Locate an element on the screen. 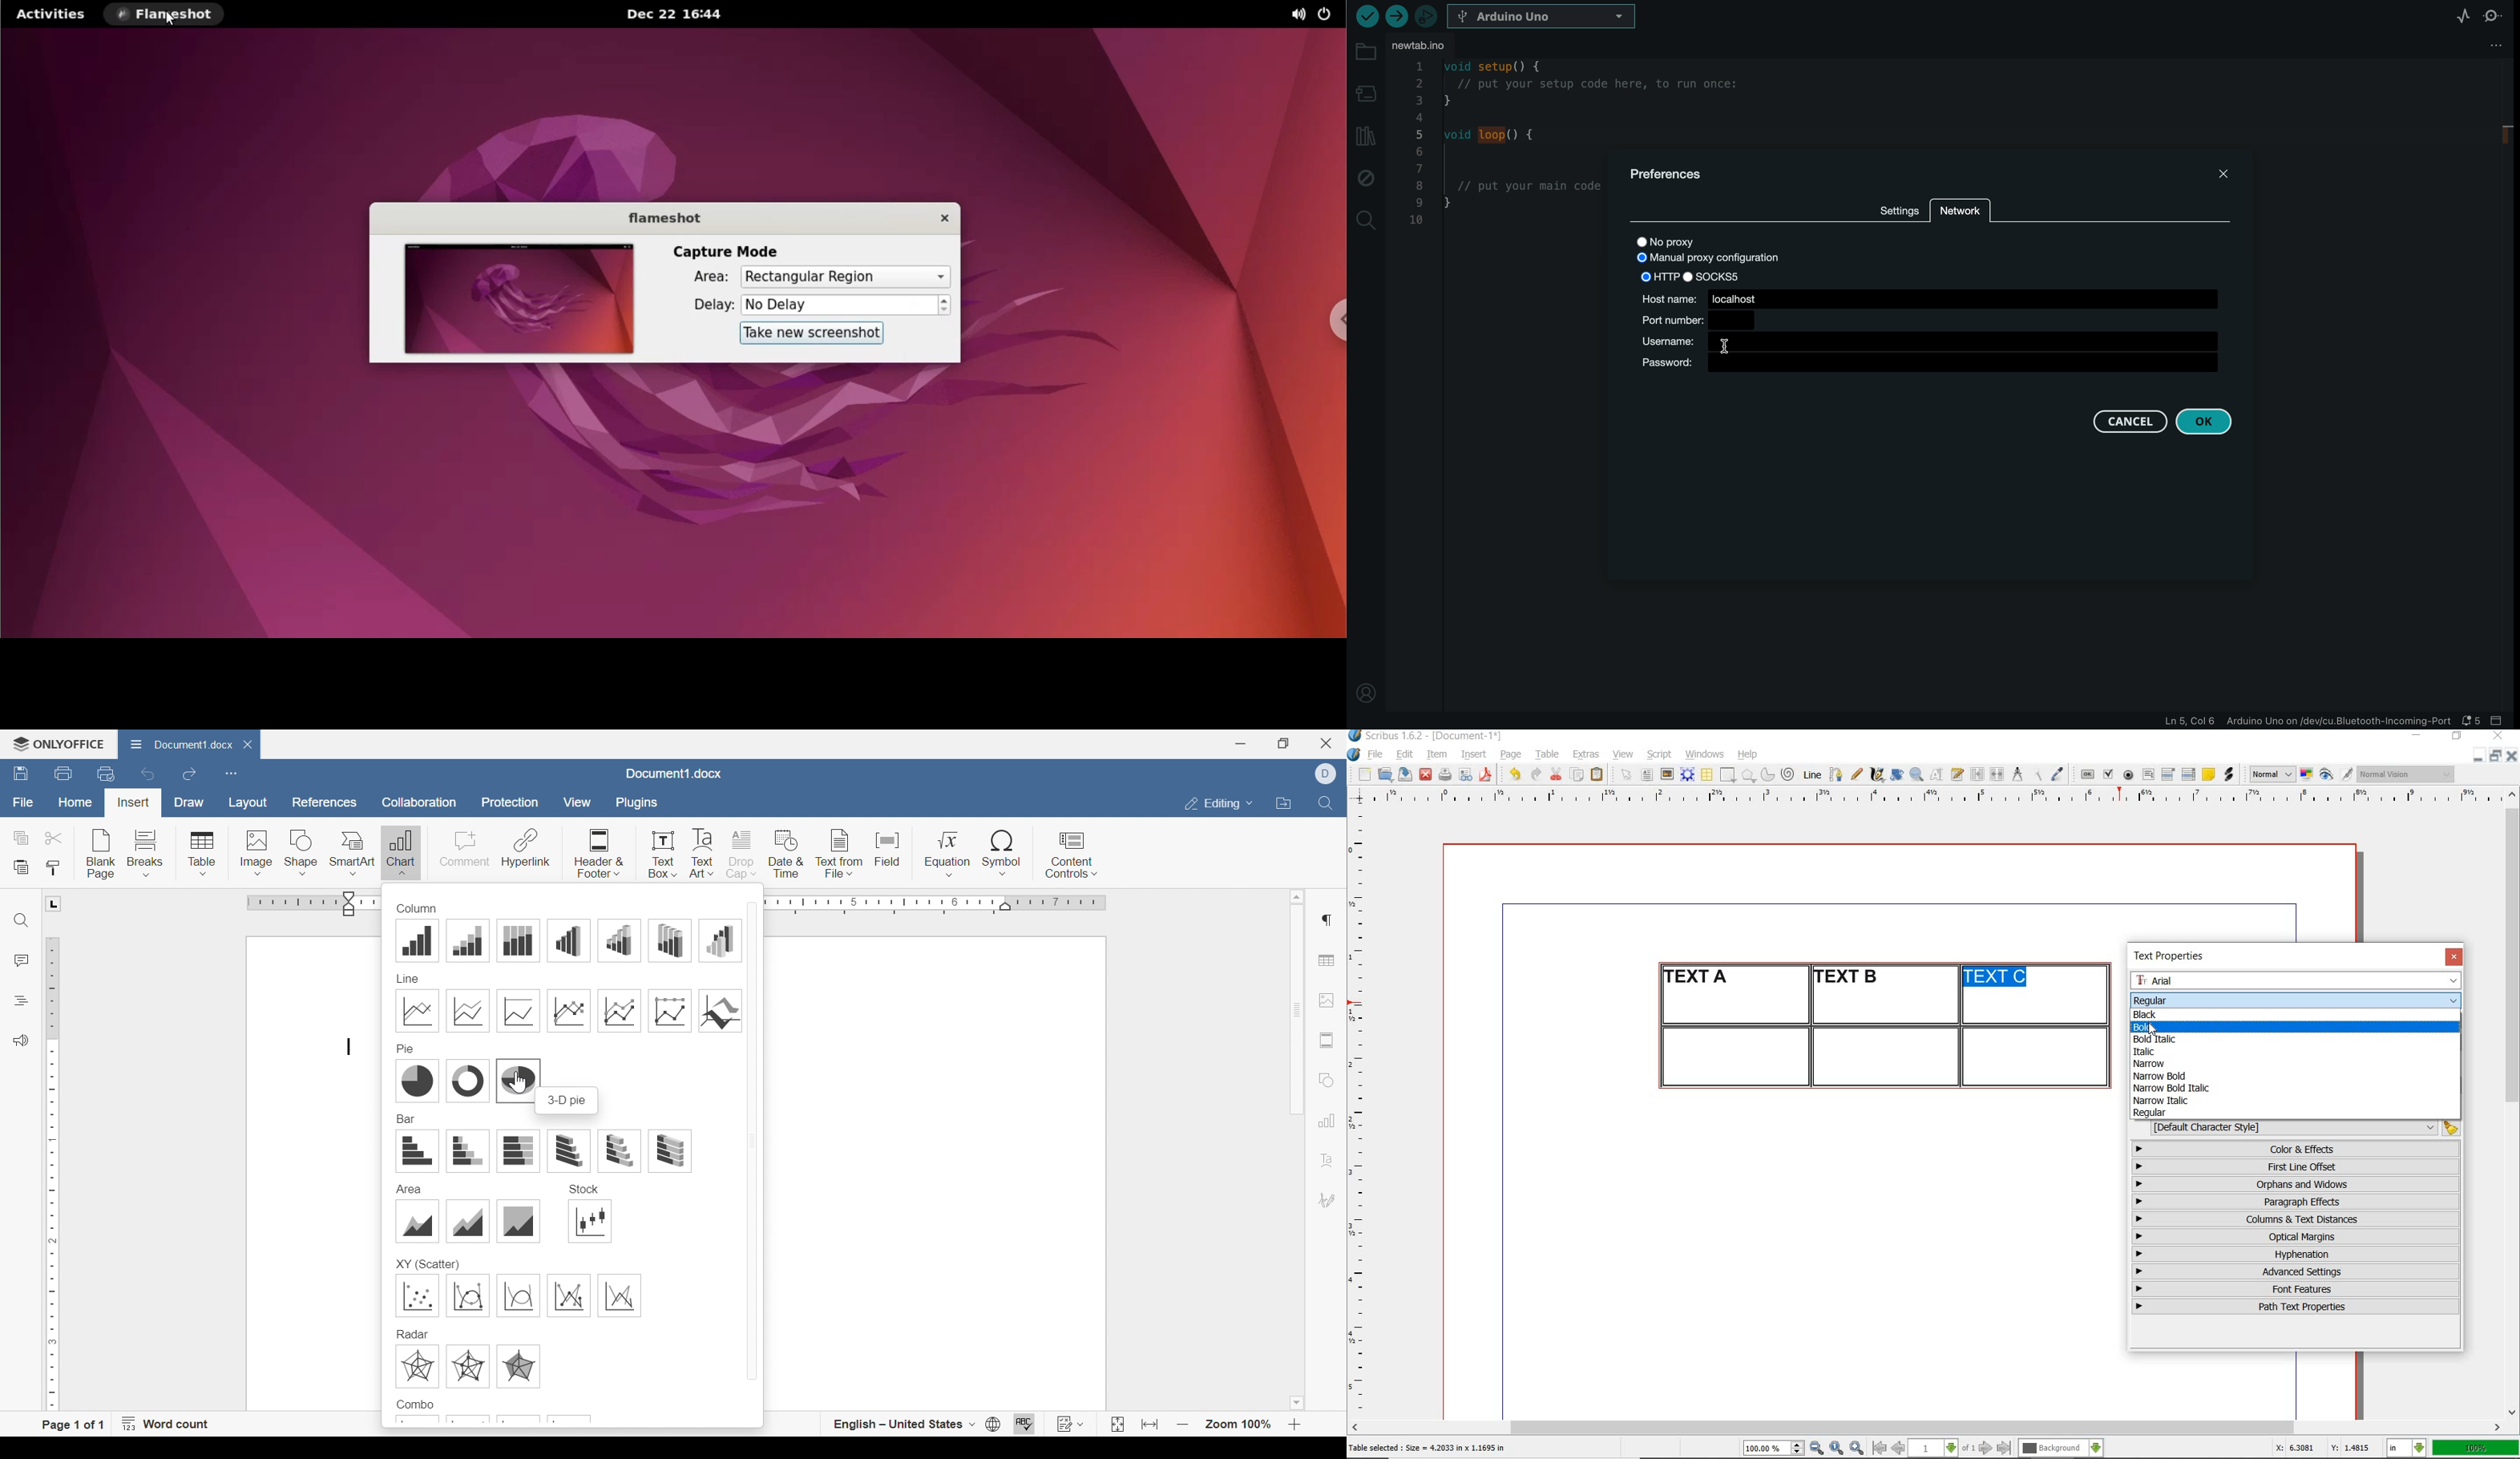  bold italic is located at coordinates (2161, 1039).